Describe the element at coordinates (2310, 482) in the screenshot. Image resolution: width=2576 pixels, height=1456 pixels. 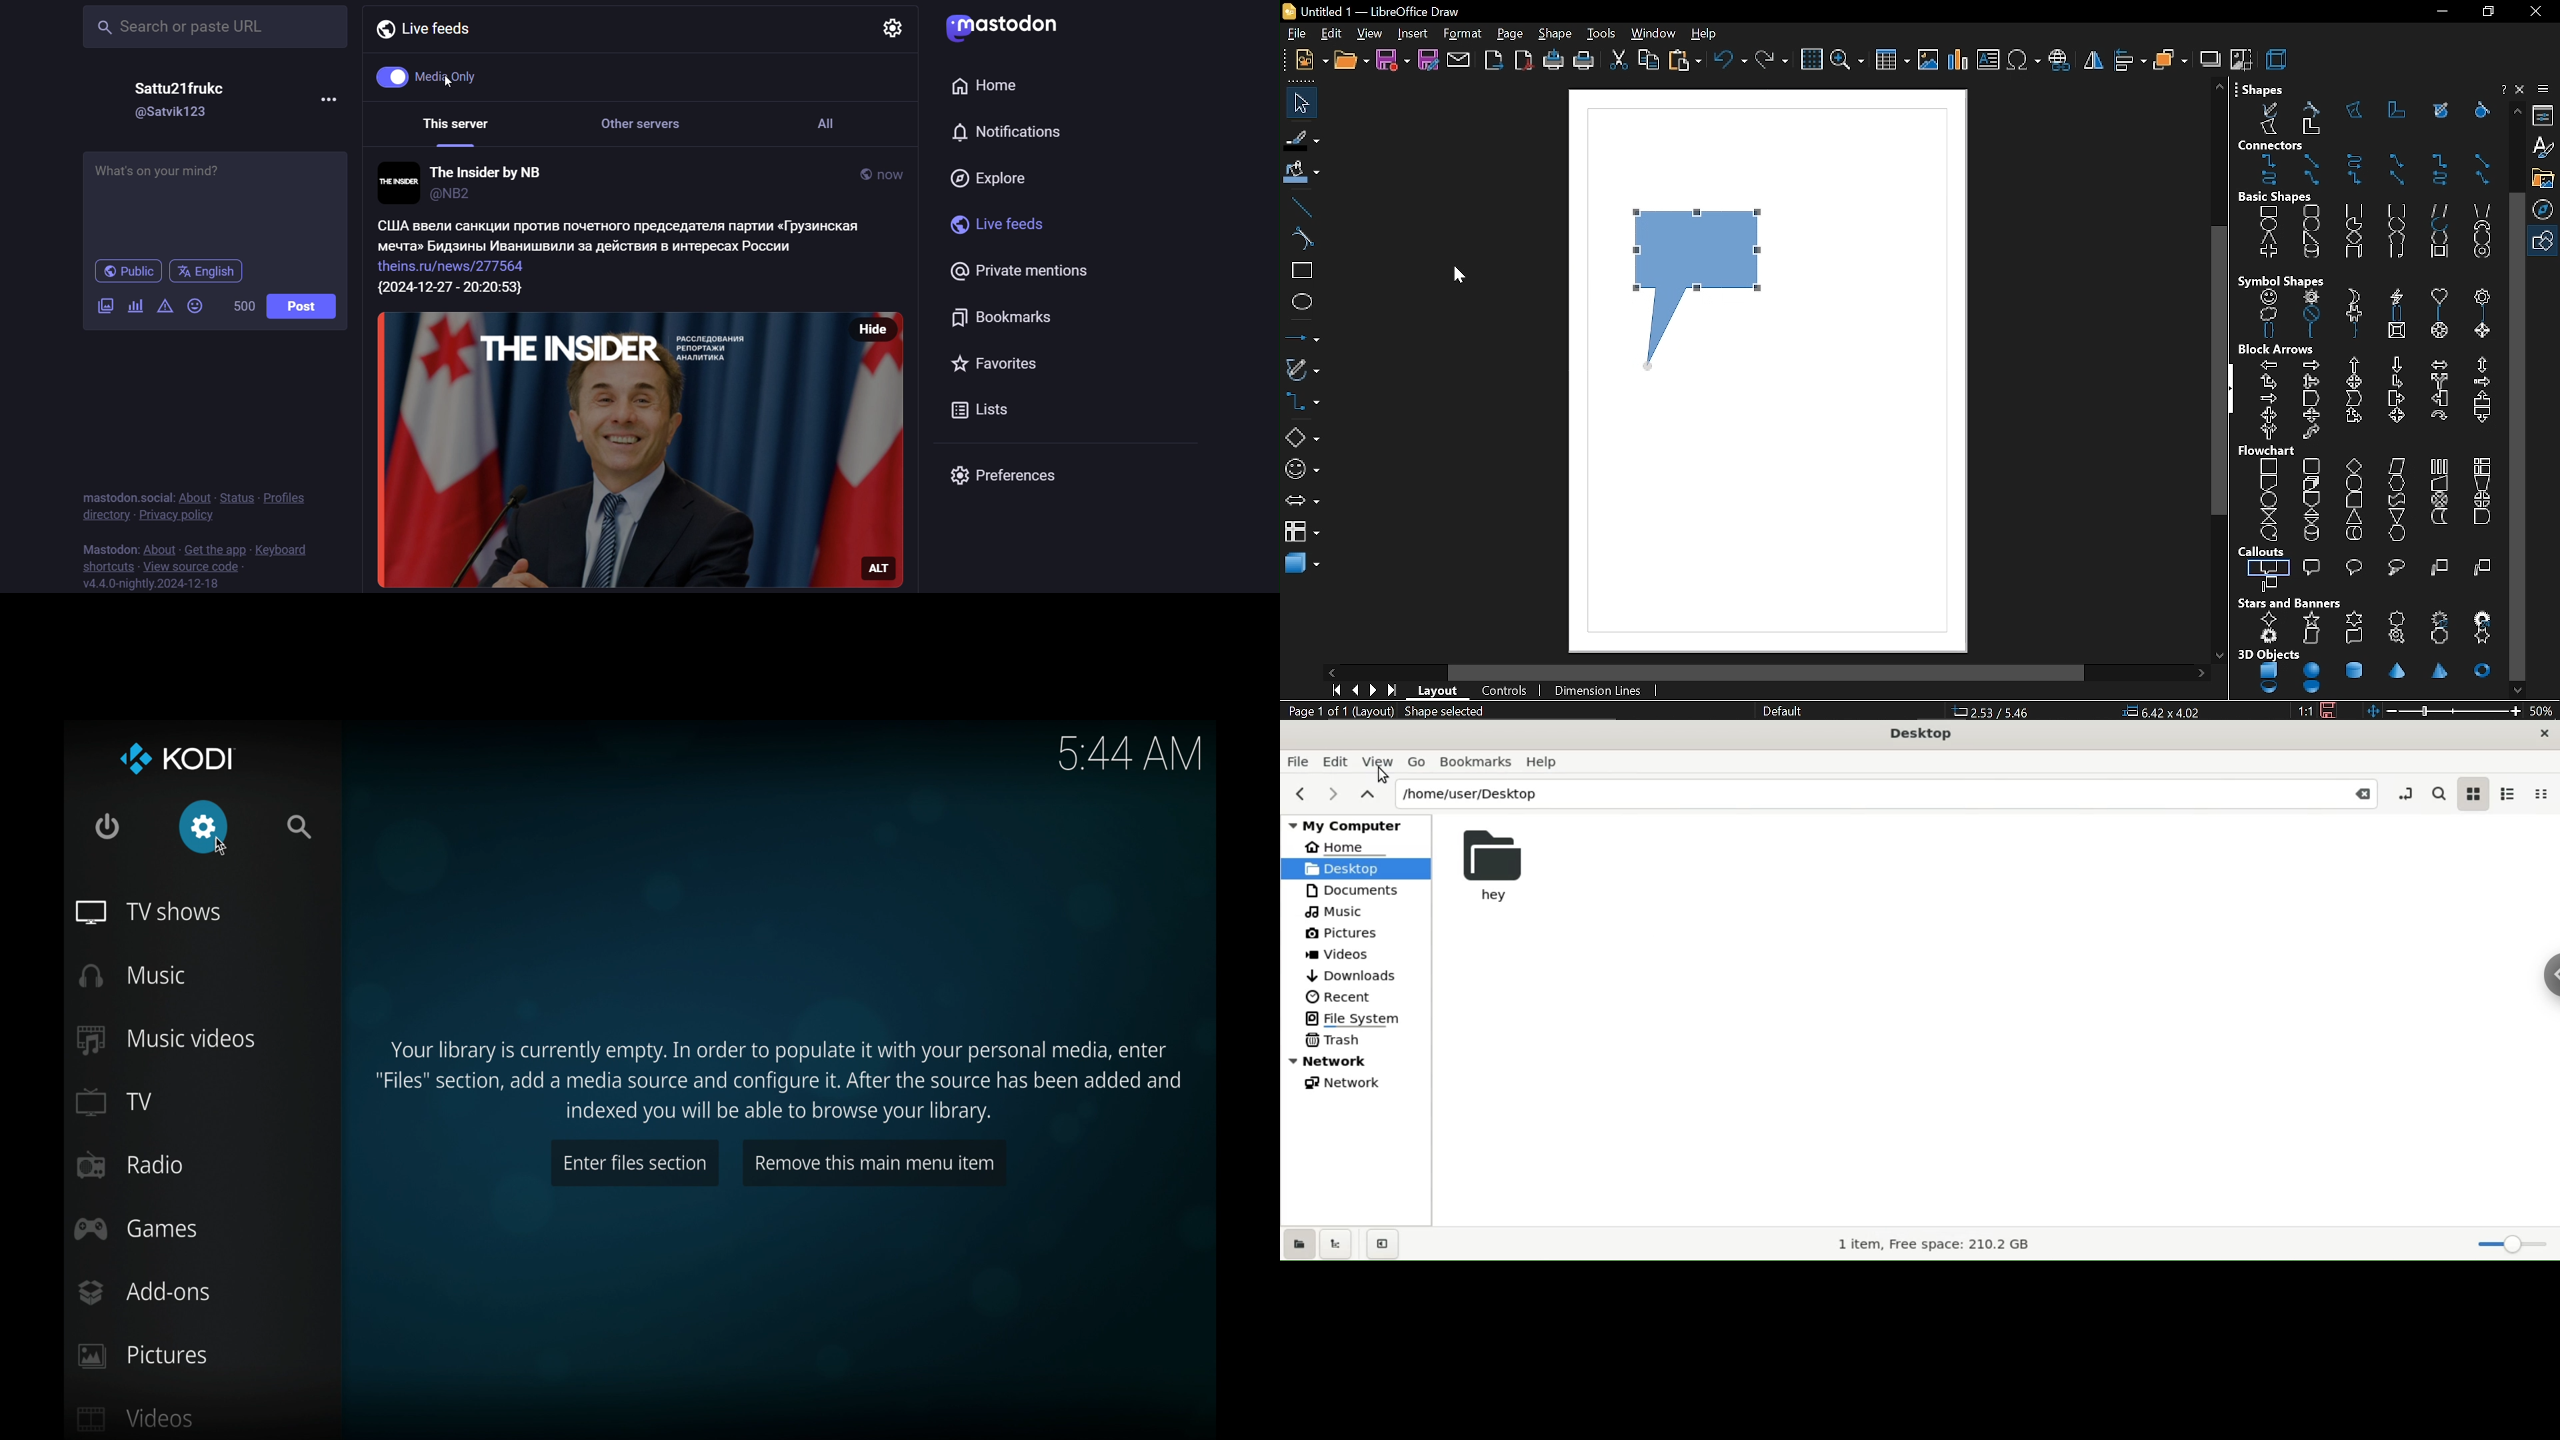
I see `multidocument` at that location.